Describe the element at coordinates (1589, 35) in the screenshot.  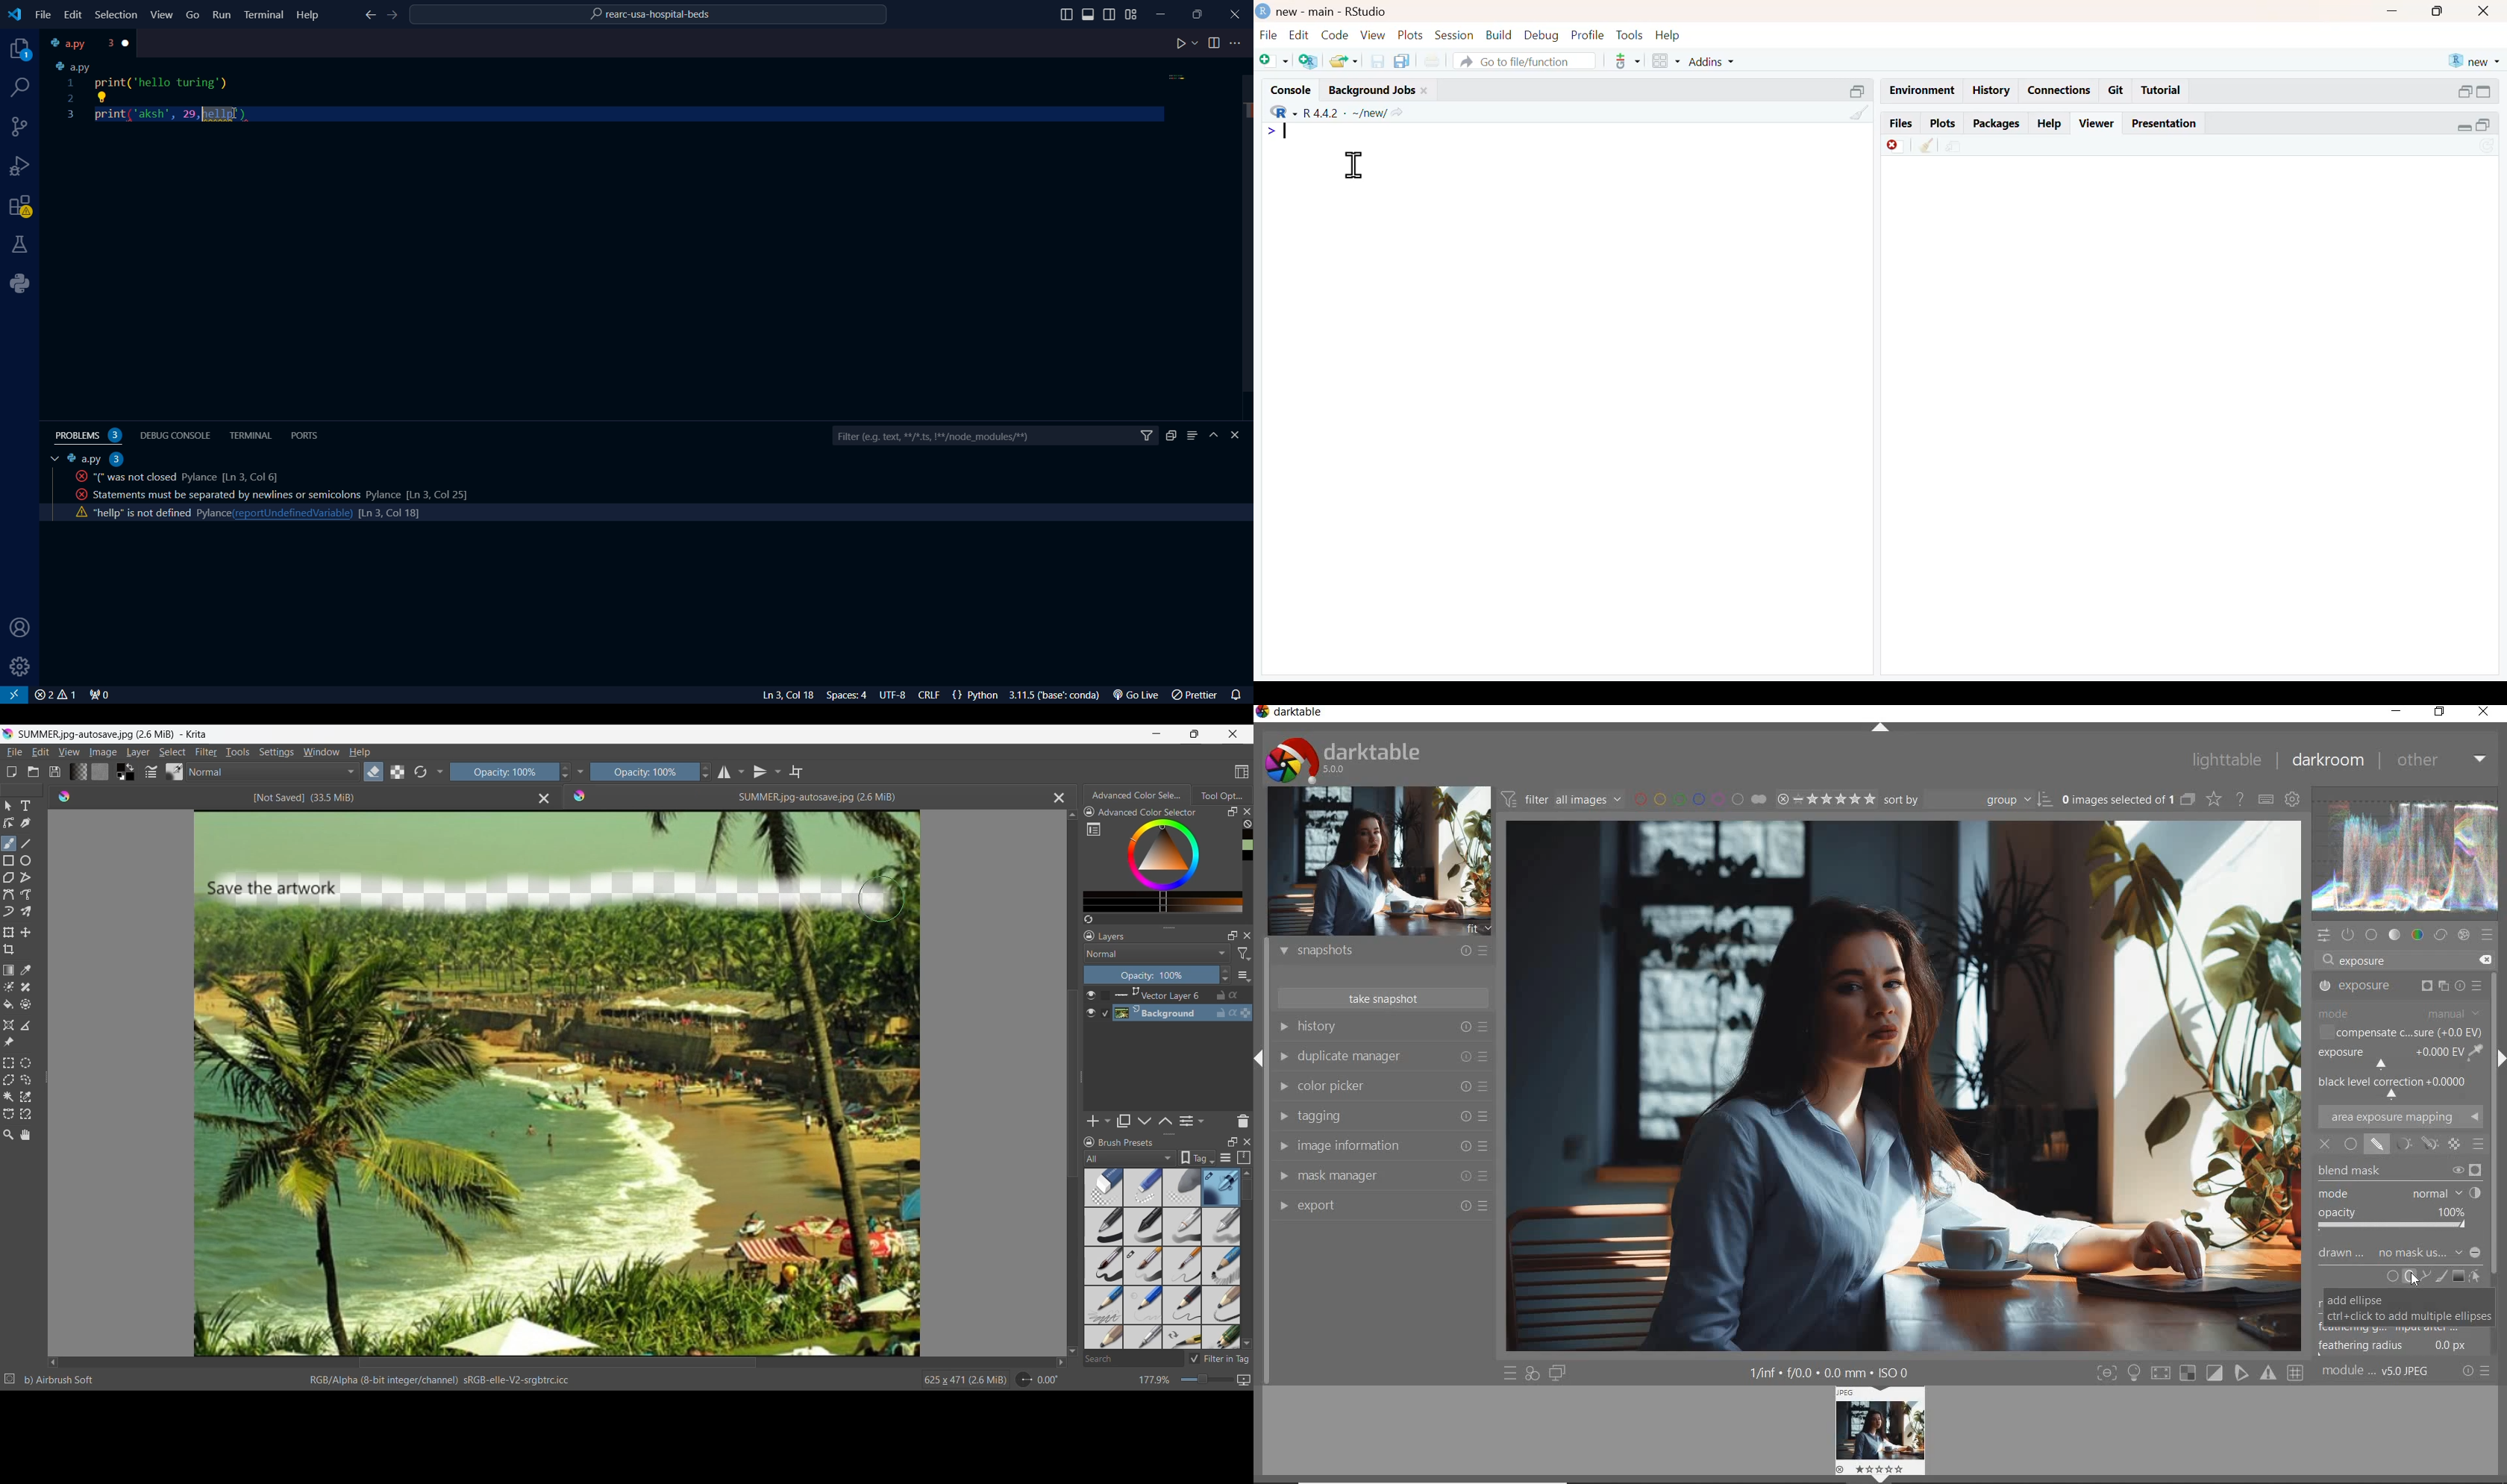
I see `ptofile` at that location.